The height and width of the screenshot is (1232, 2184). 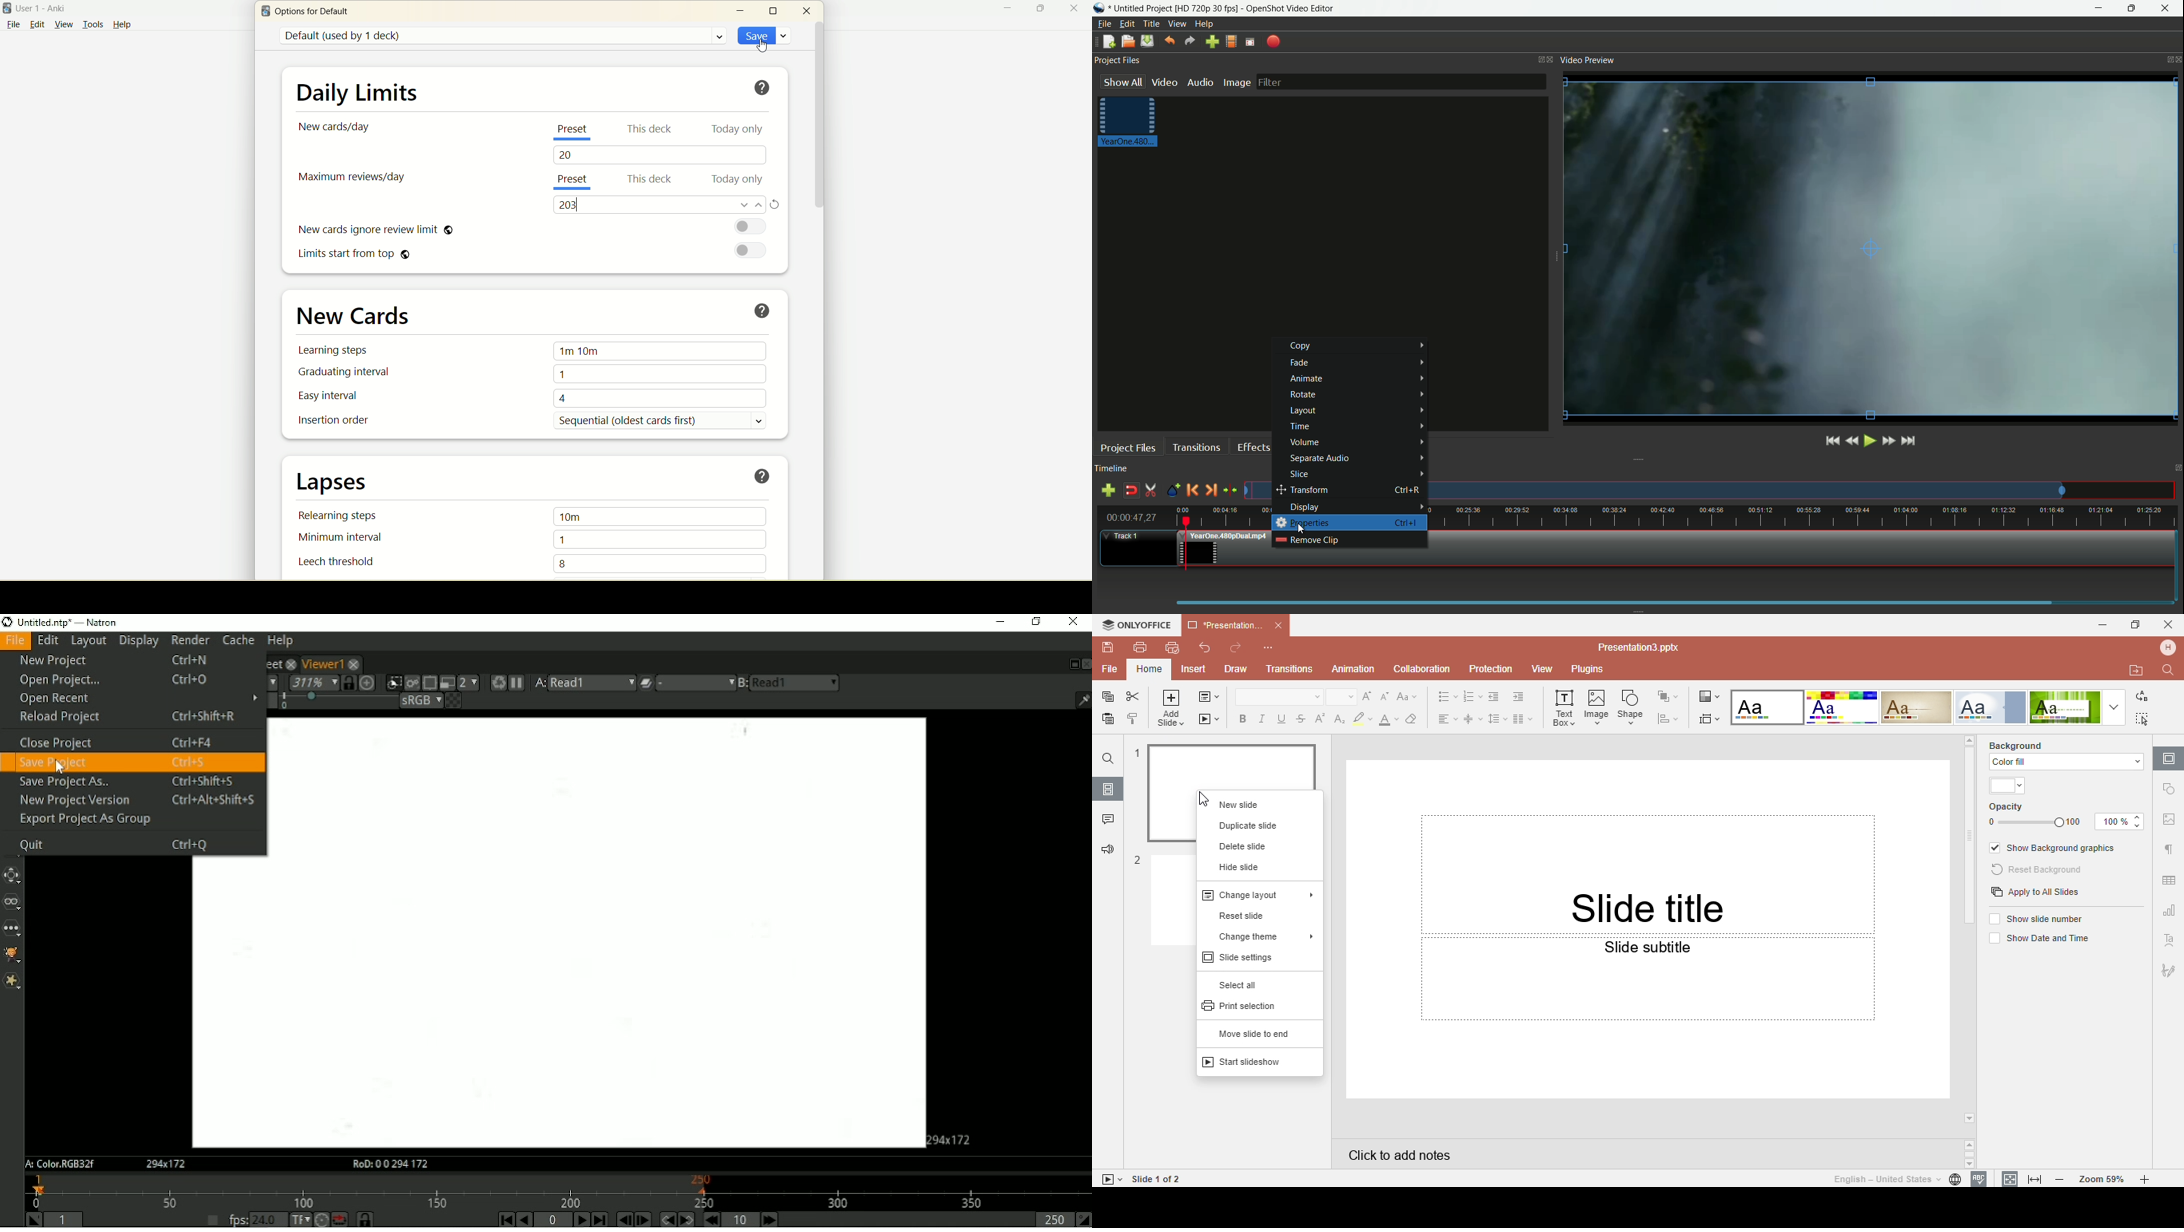 What do you see at coordinates (350, 179) in the screenshot?
I see `maximum reviews/day` at bounding box center [350, 179].